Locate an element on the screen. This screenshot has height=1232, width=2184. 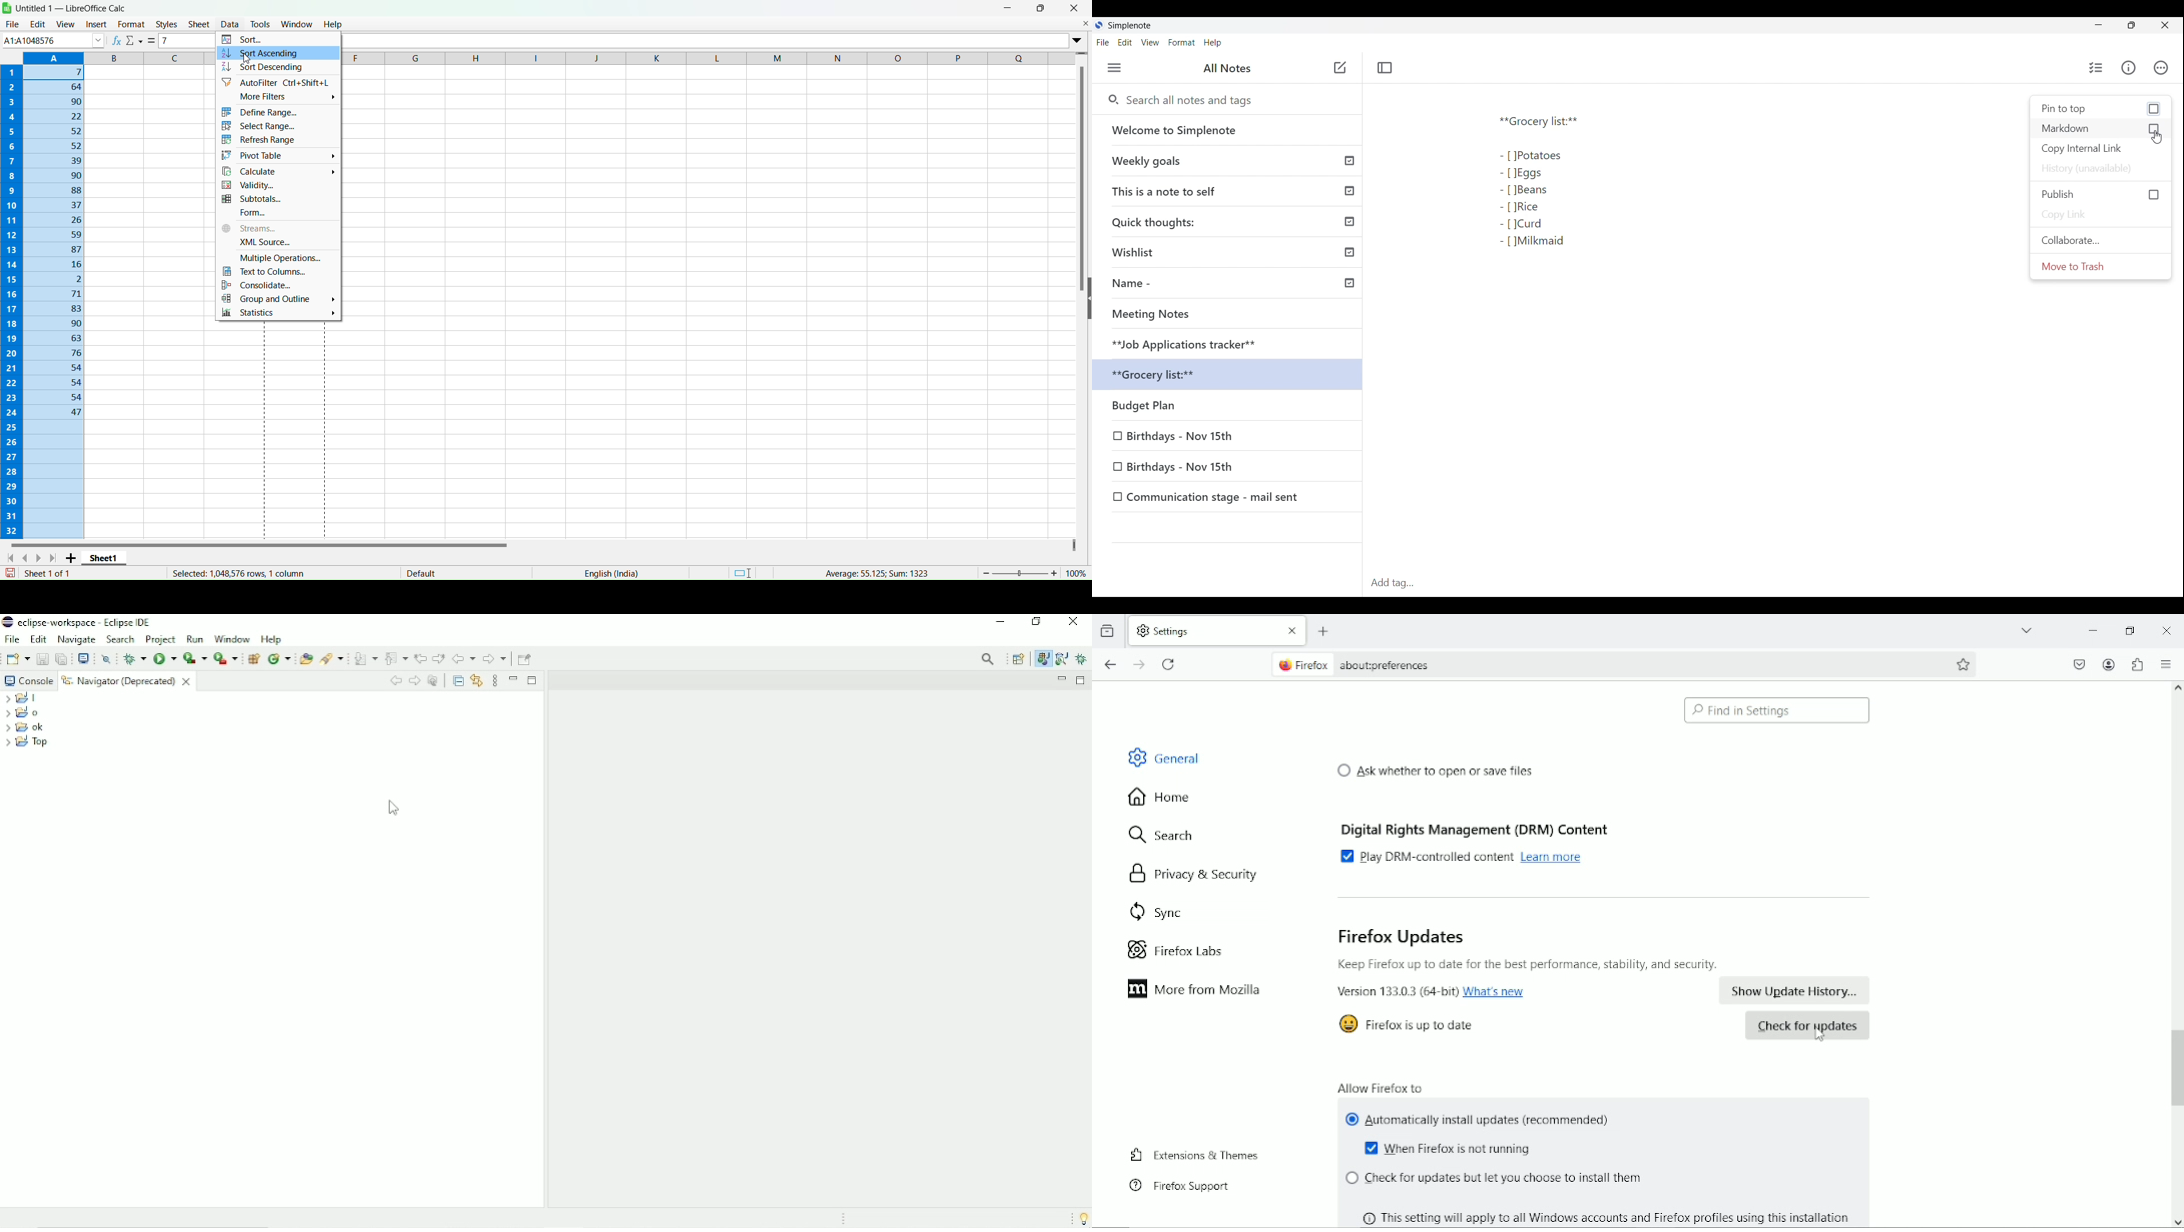
Title is located at coordinates (74, 8).